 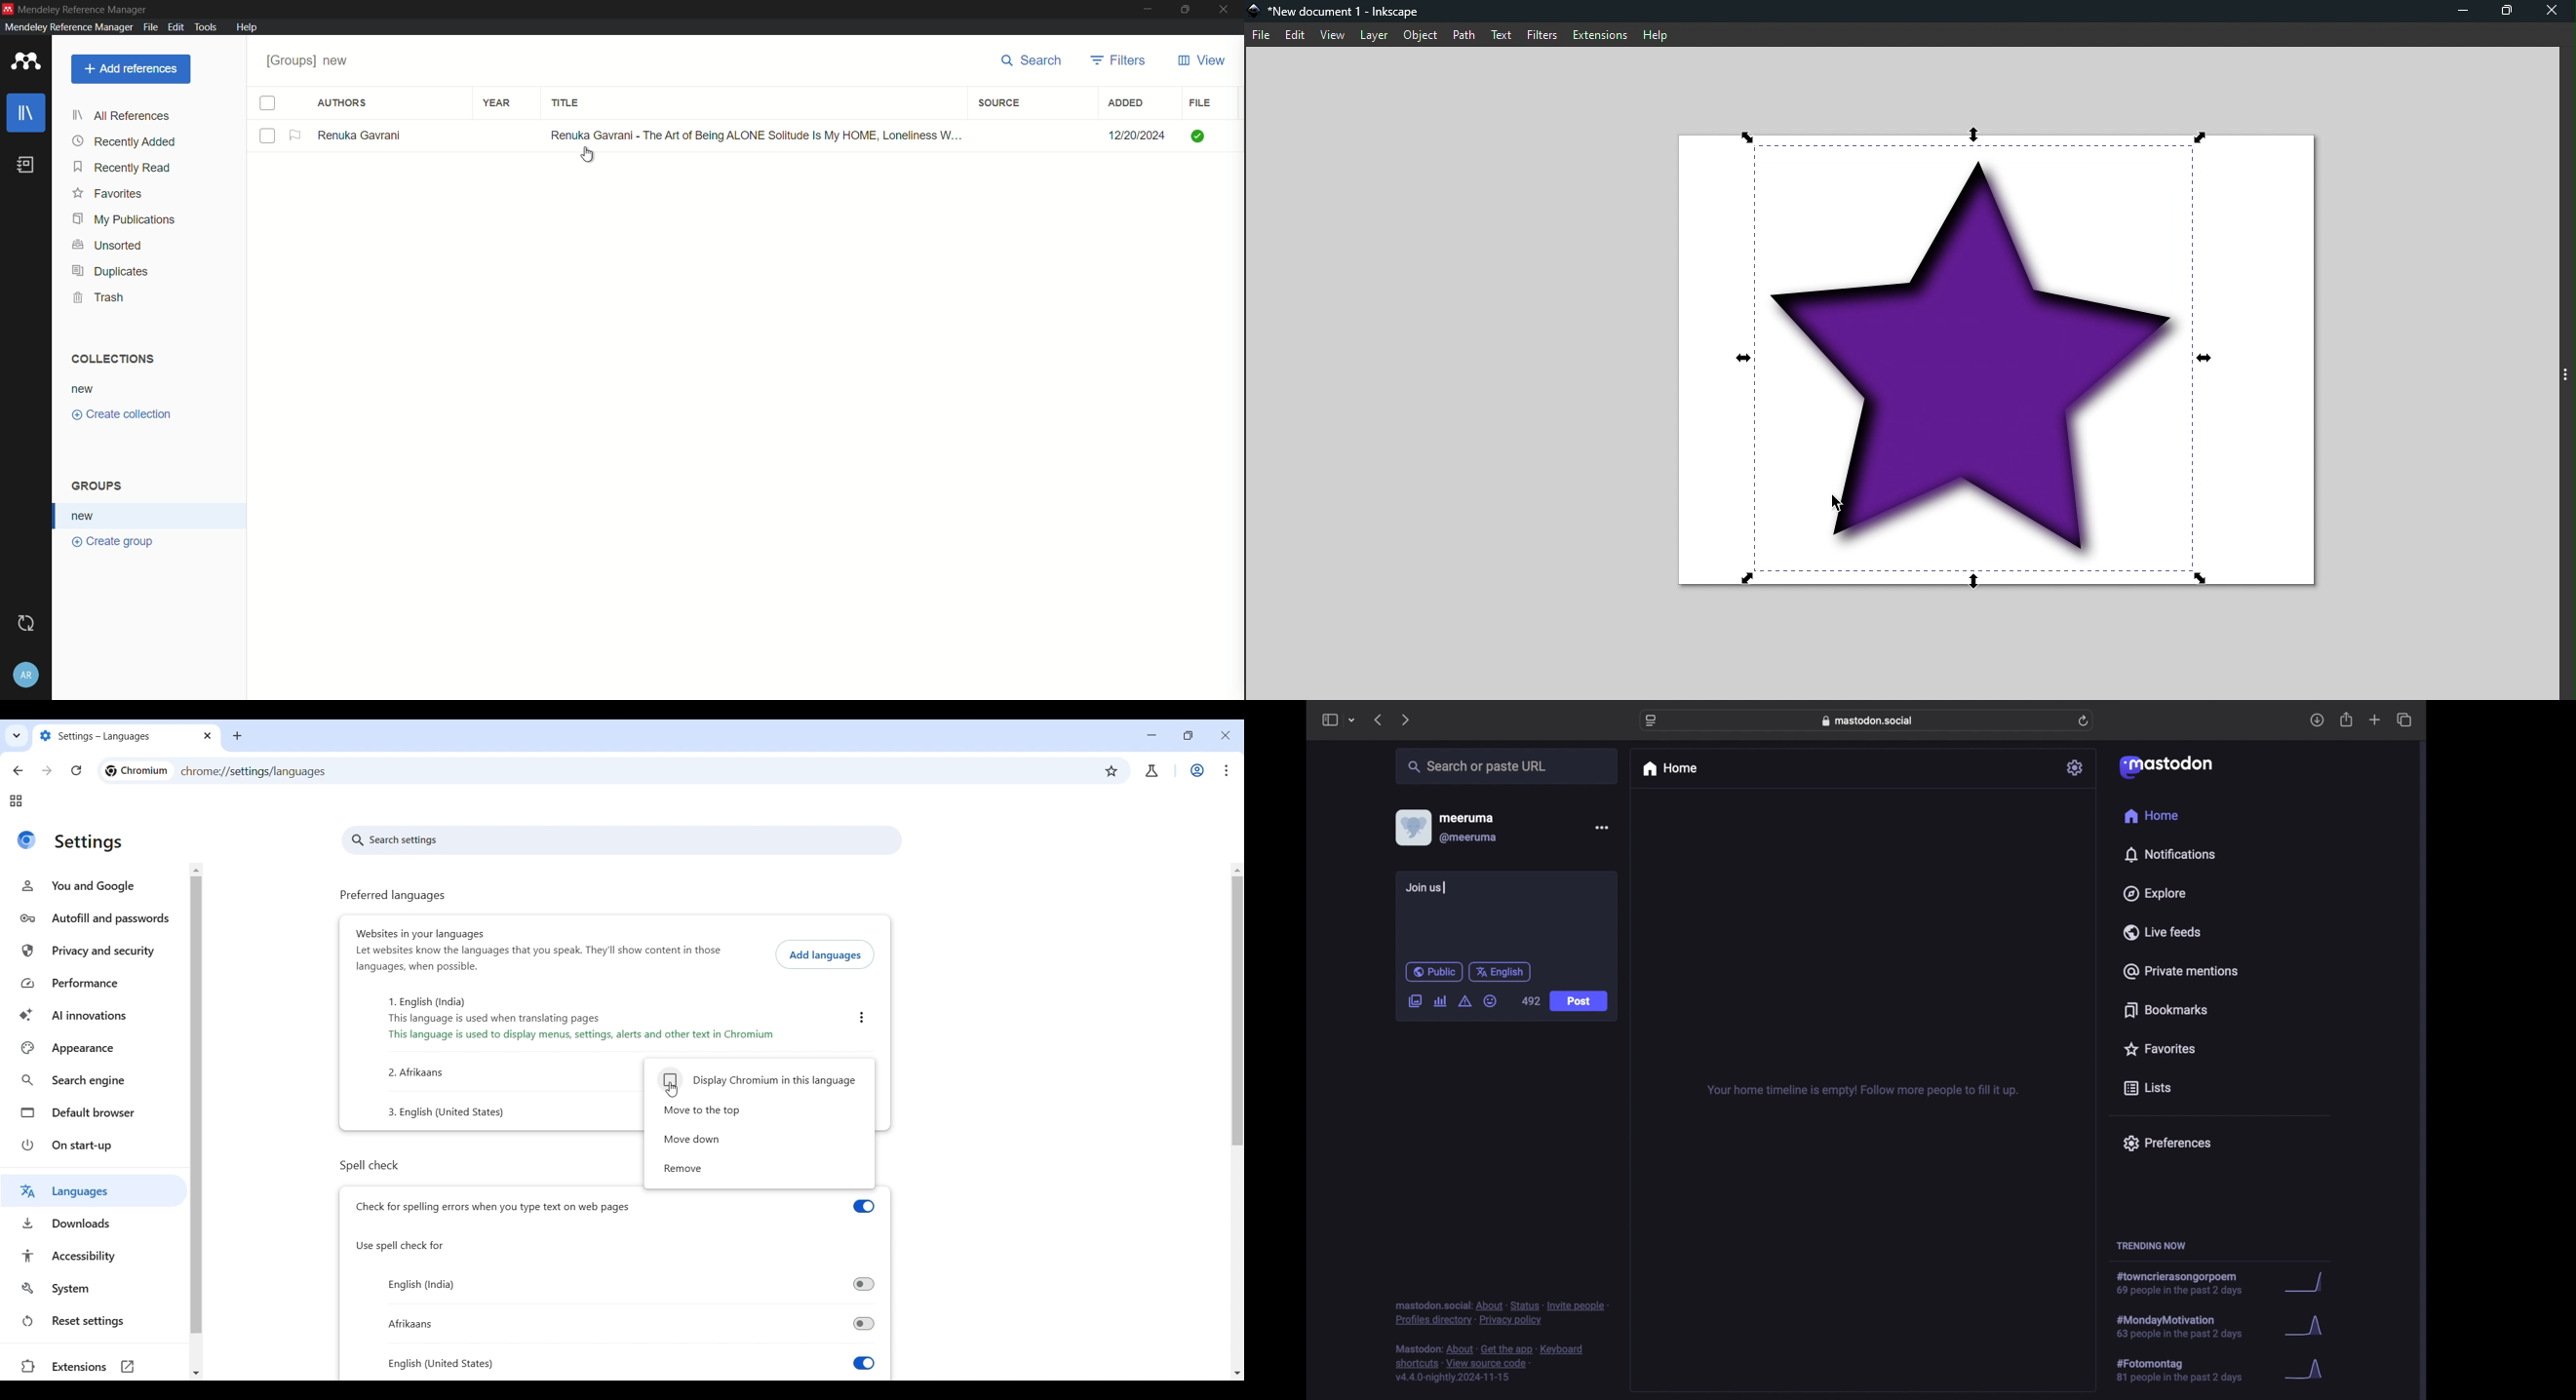 I want to click on checkmark, so click(x=1197, y=136).